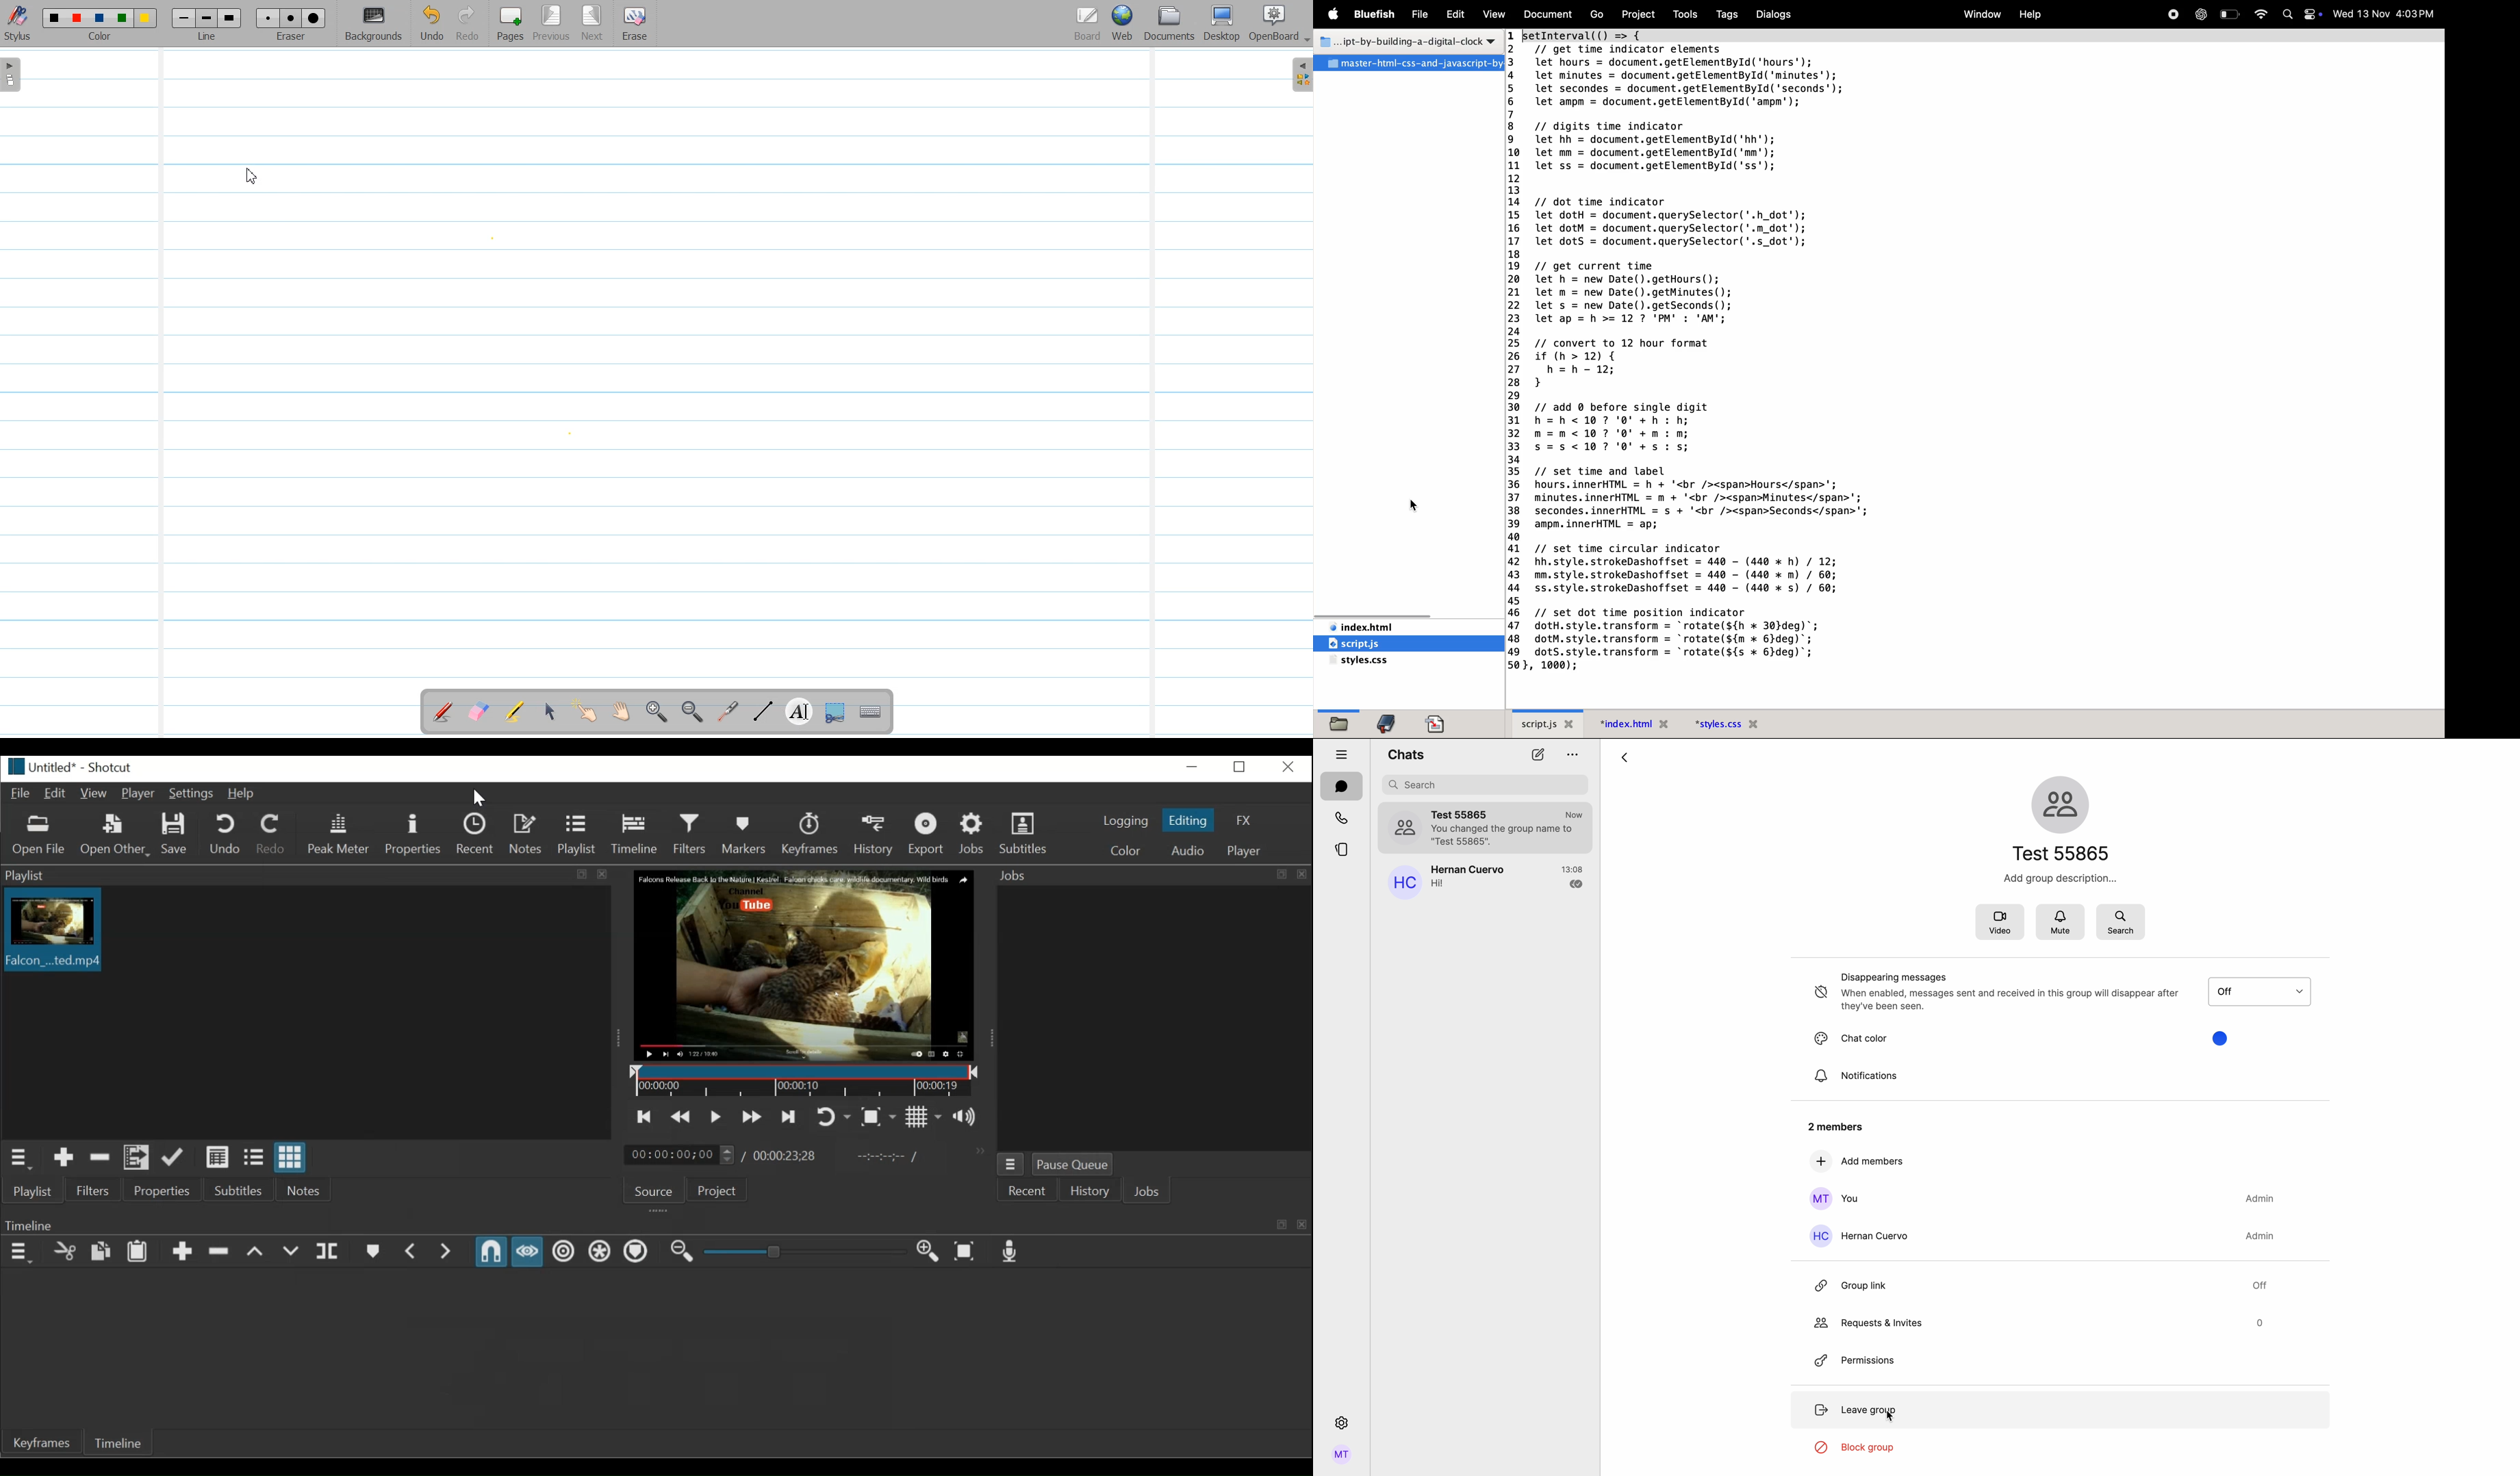 The image size is (2520, 1484). I want to click on Zoom Out, so click(689, 713).